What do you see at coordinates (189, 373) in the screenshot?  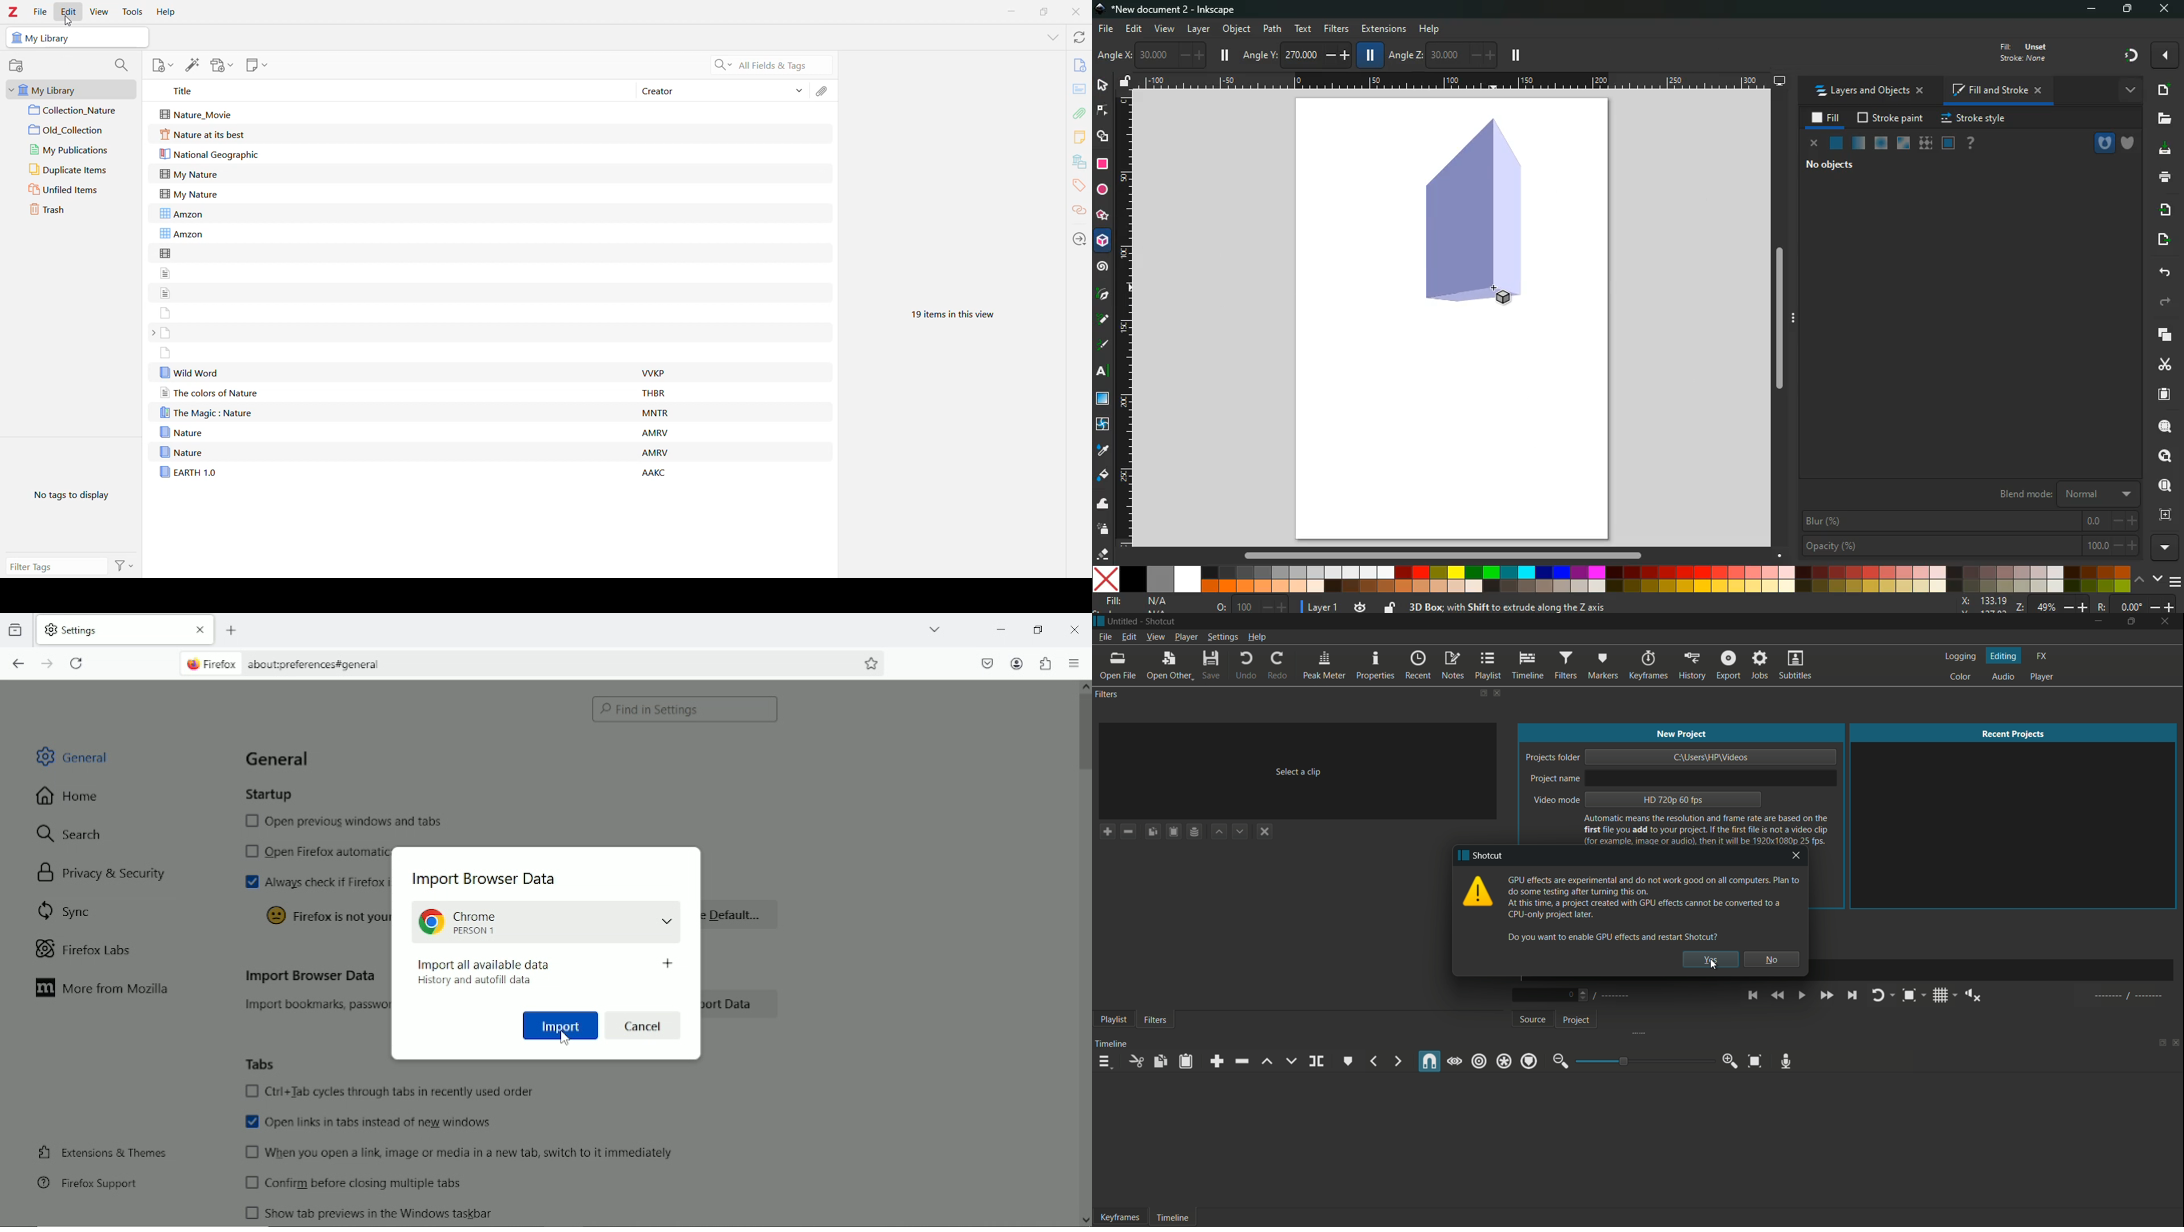 I see `Wild Word` at bounding box center [189, 373].